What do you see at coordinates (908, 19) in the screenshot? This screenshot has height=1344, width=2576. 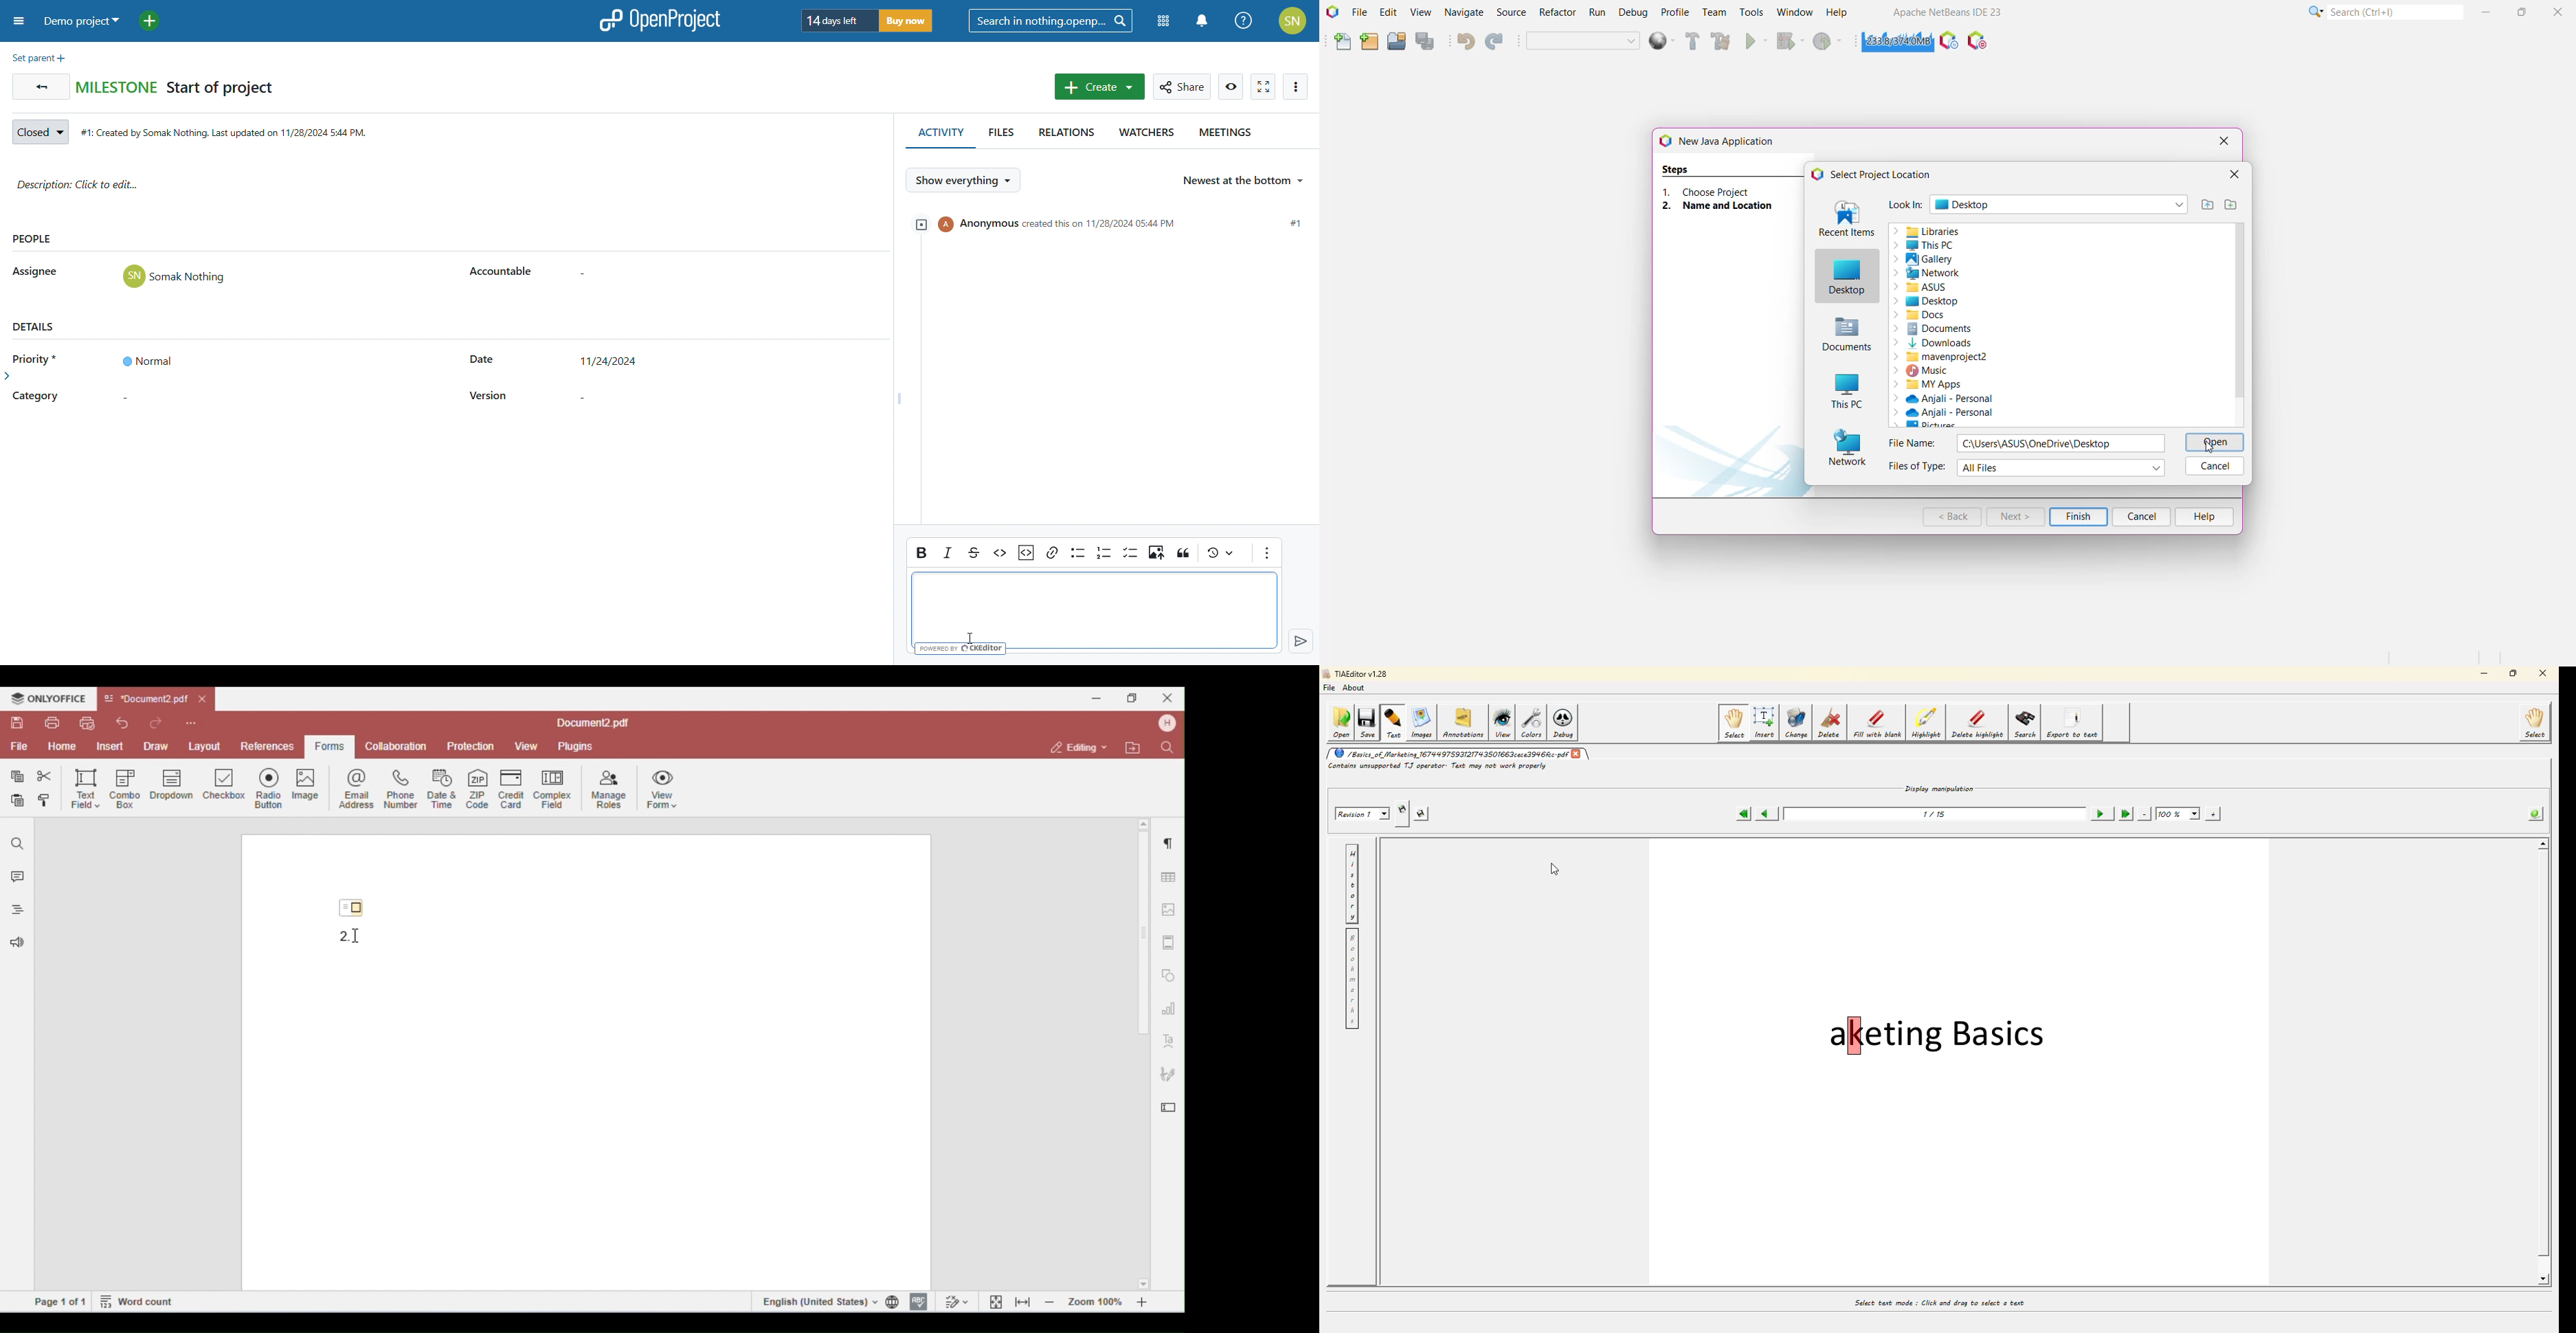 I see `buy now` at bounding box center [908, 19].